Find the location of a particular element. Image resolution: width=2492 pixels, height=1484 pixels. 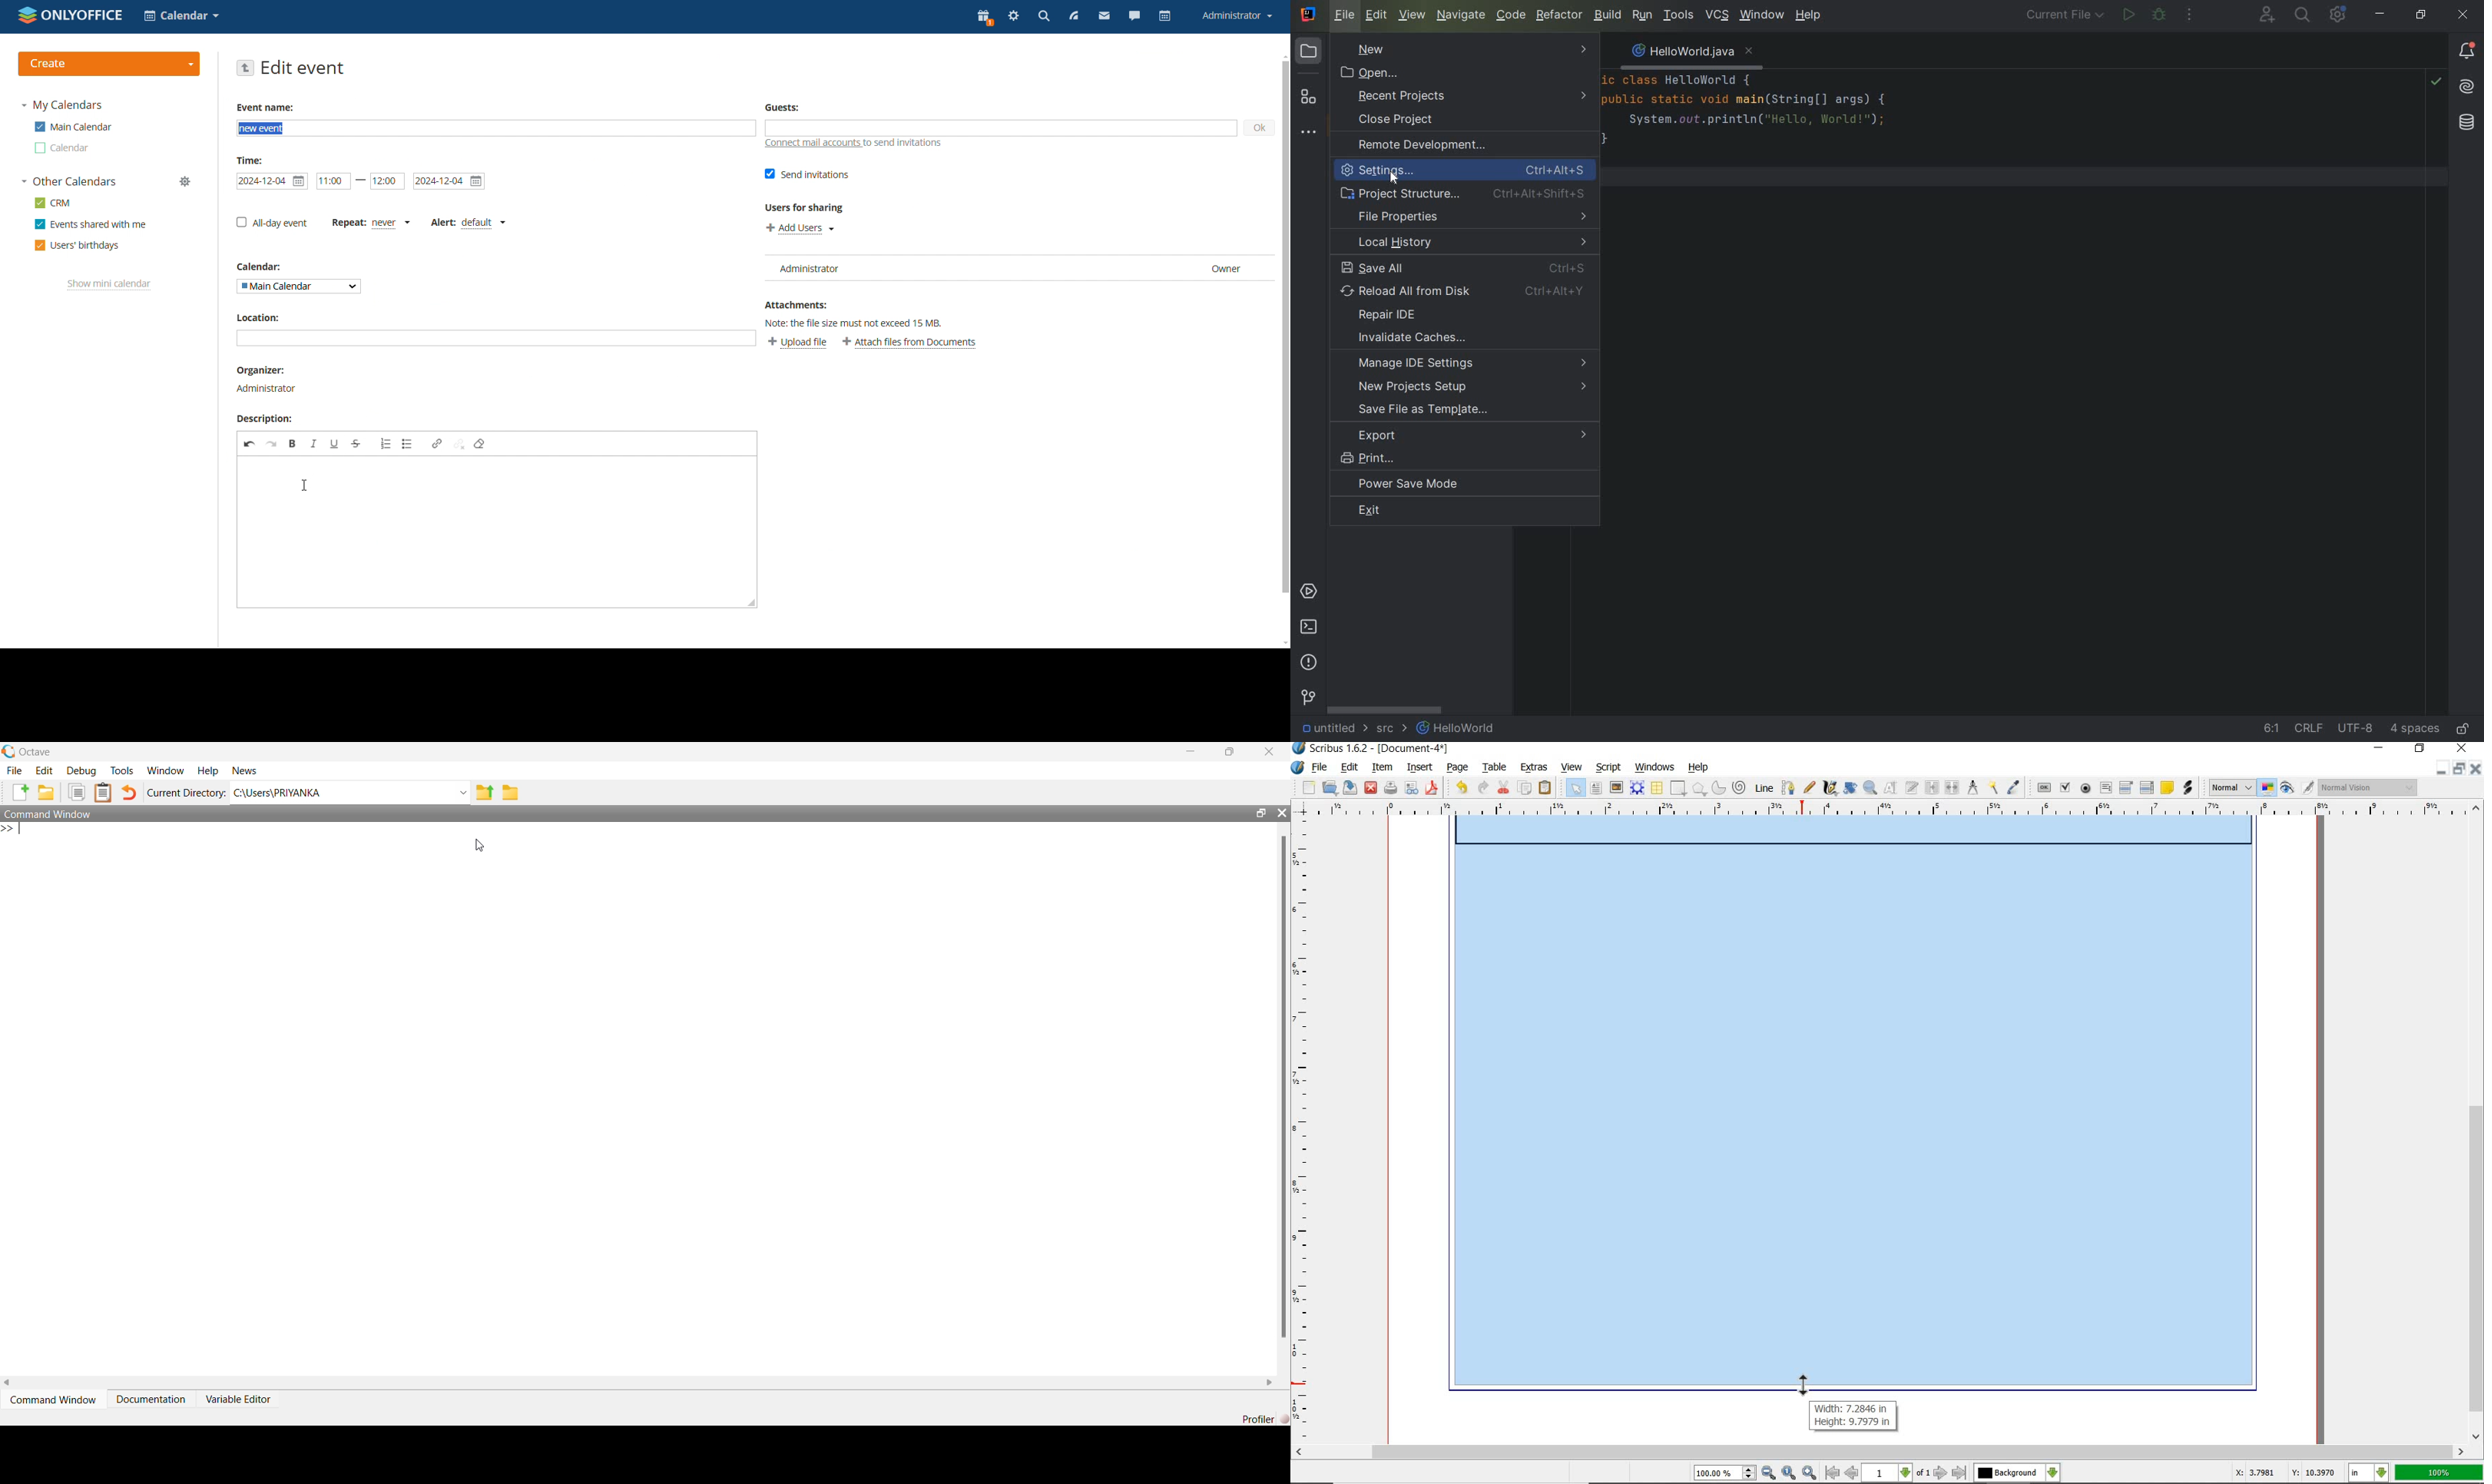

link text frames is located at coordinates (1930, 787).